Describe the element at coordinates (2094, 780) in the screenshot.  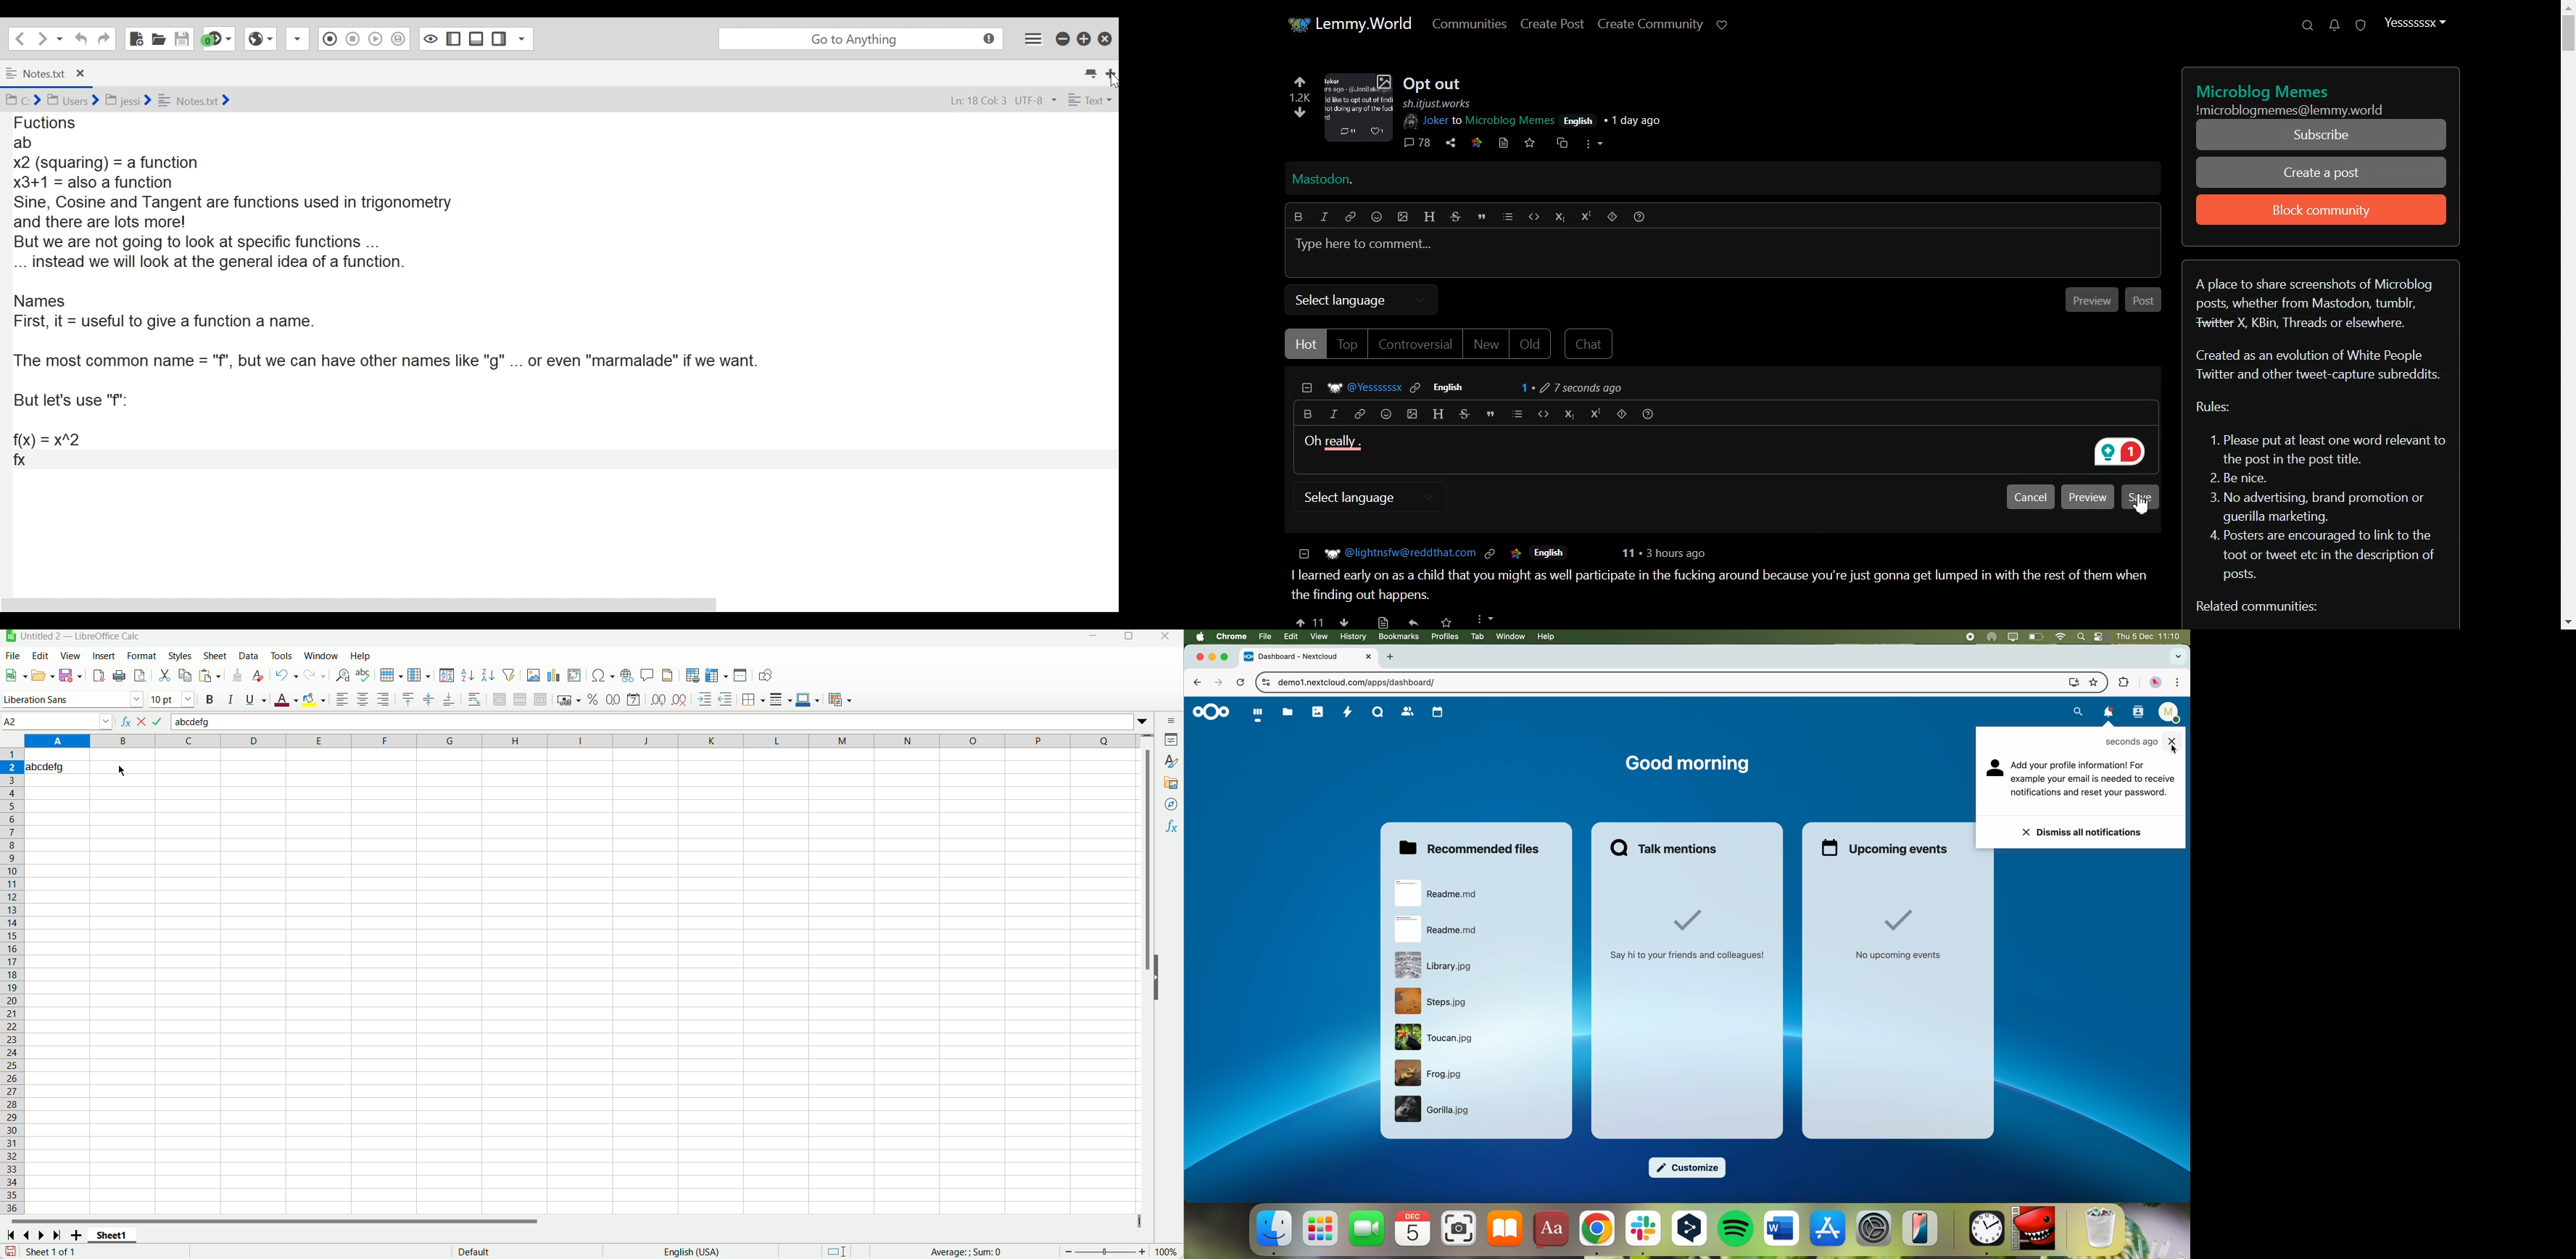
I see `note` at that location.